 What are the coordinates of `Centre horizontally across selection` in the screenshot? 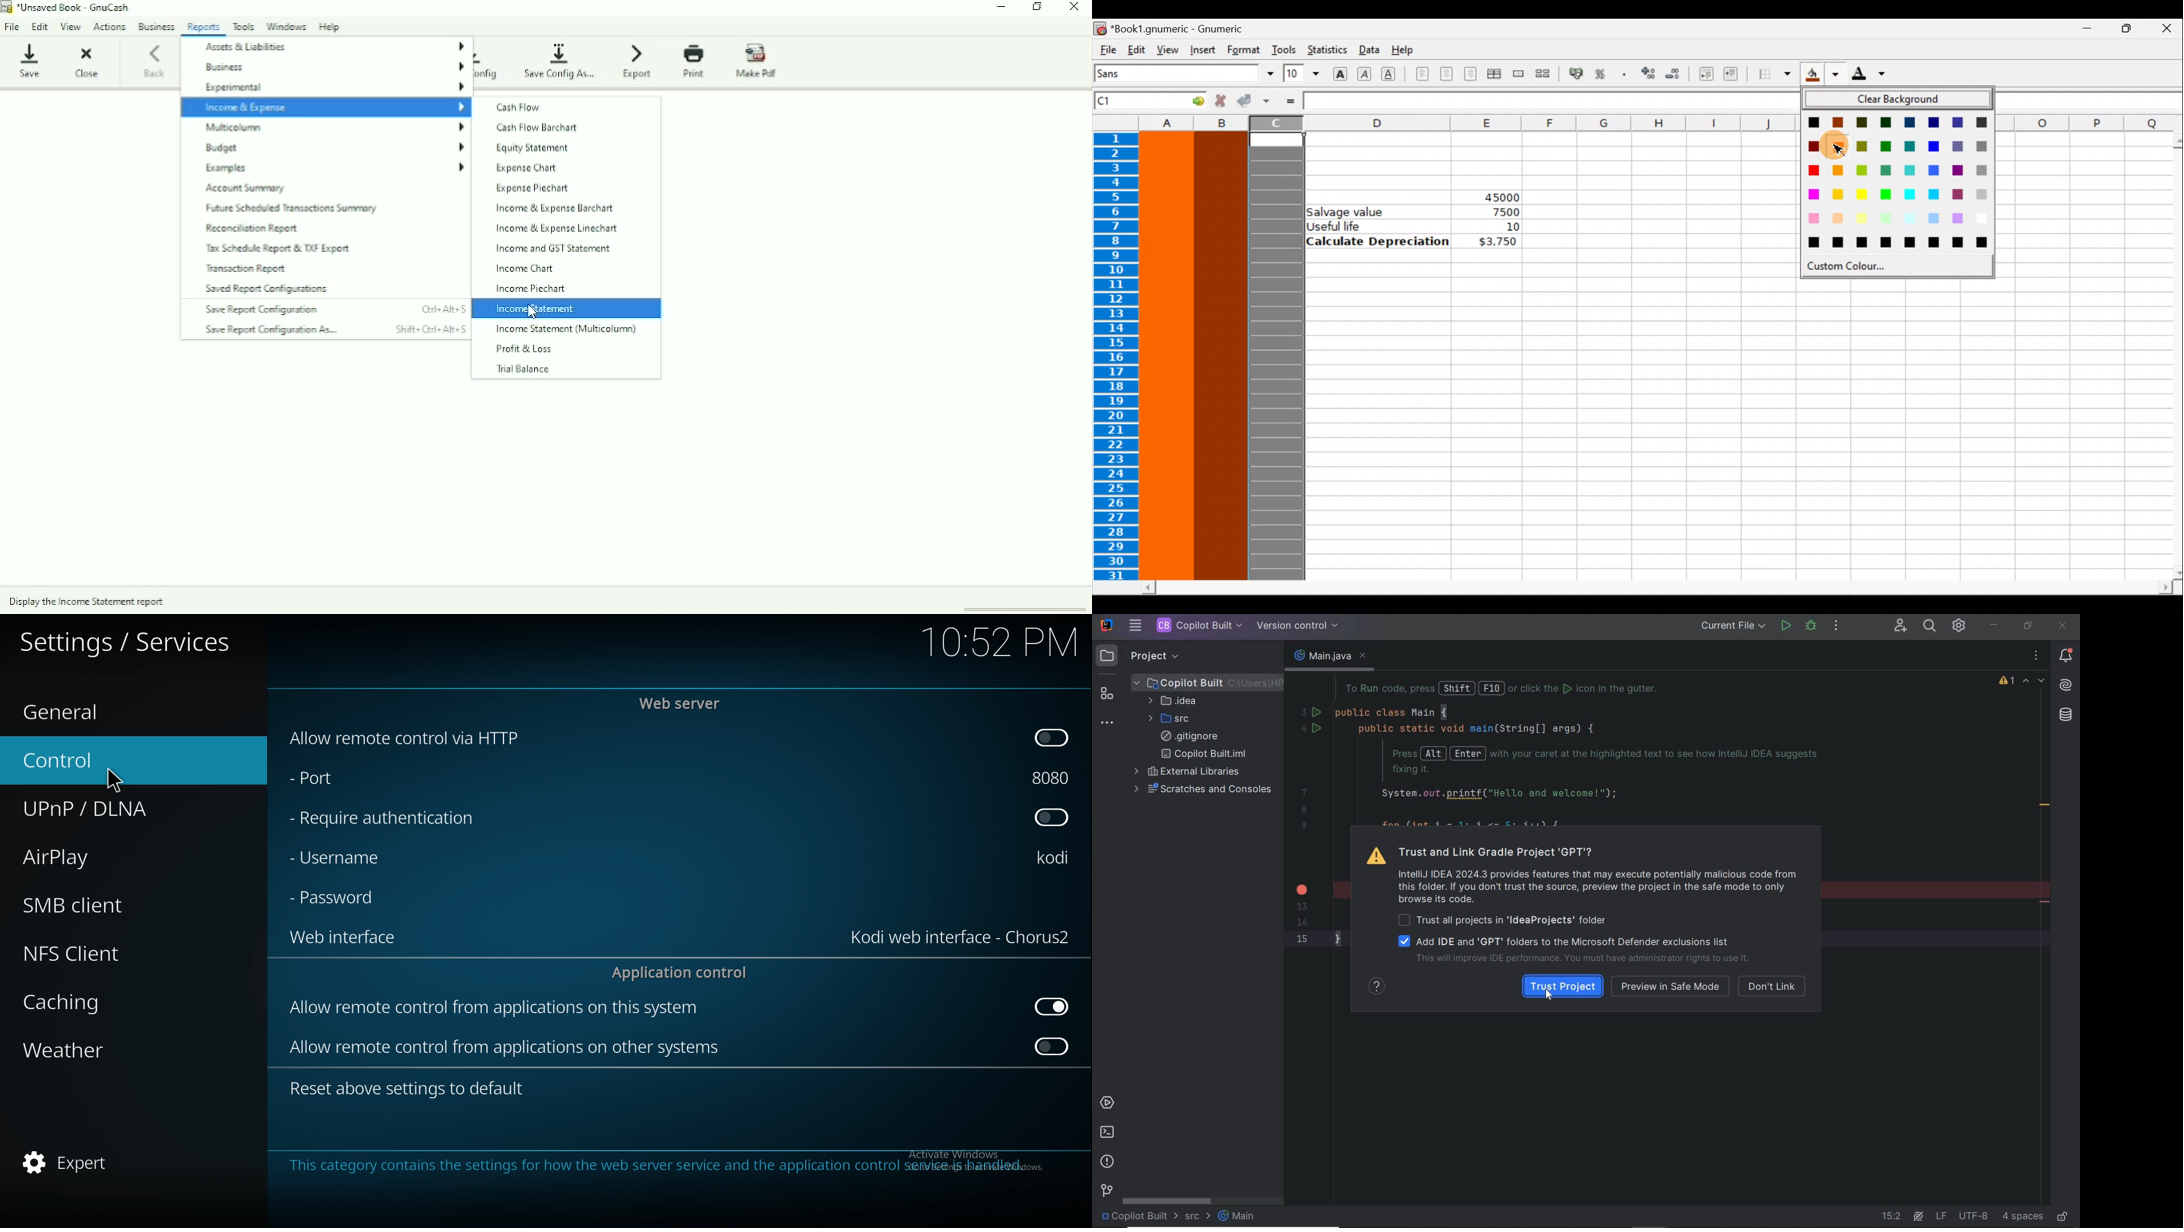 It's located at (1494, 76).